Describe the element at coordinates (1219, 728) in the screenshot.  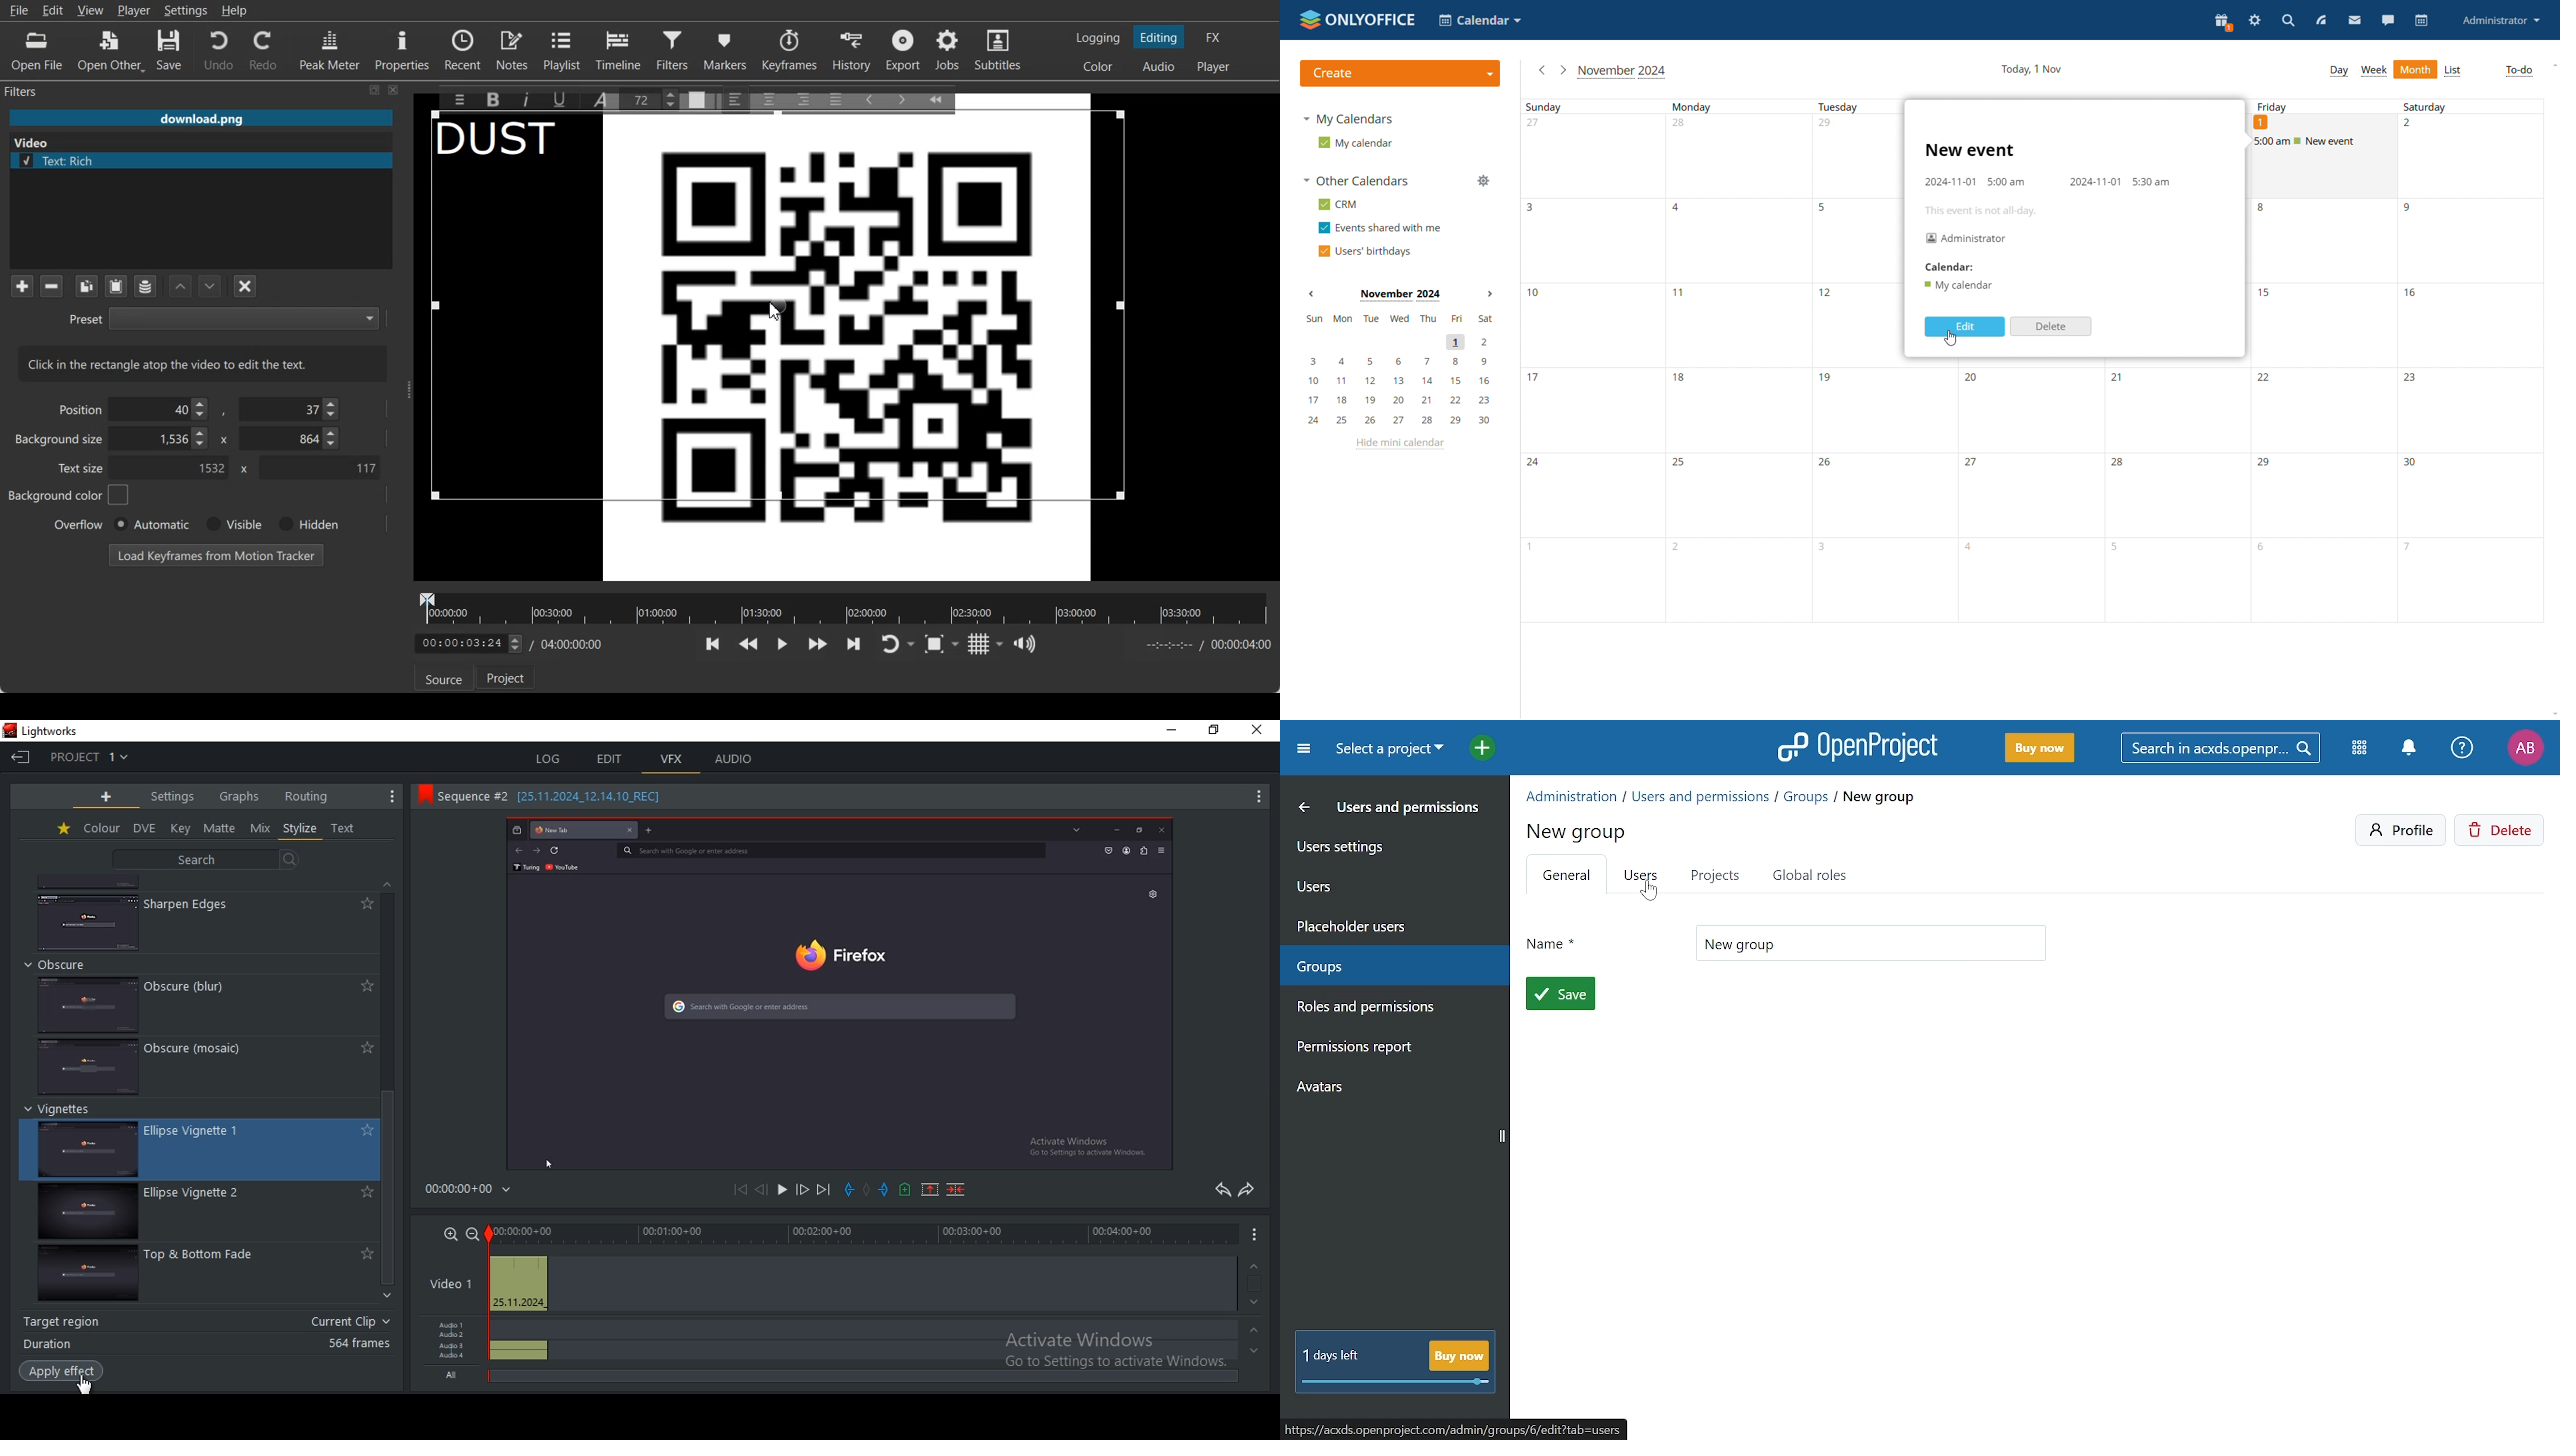
I see `Restore` at that location.